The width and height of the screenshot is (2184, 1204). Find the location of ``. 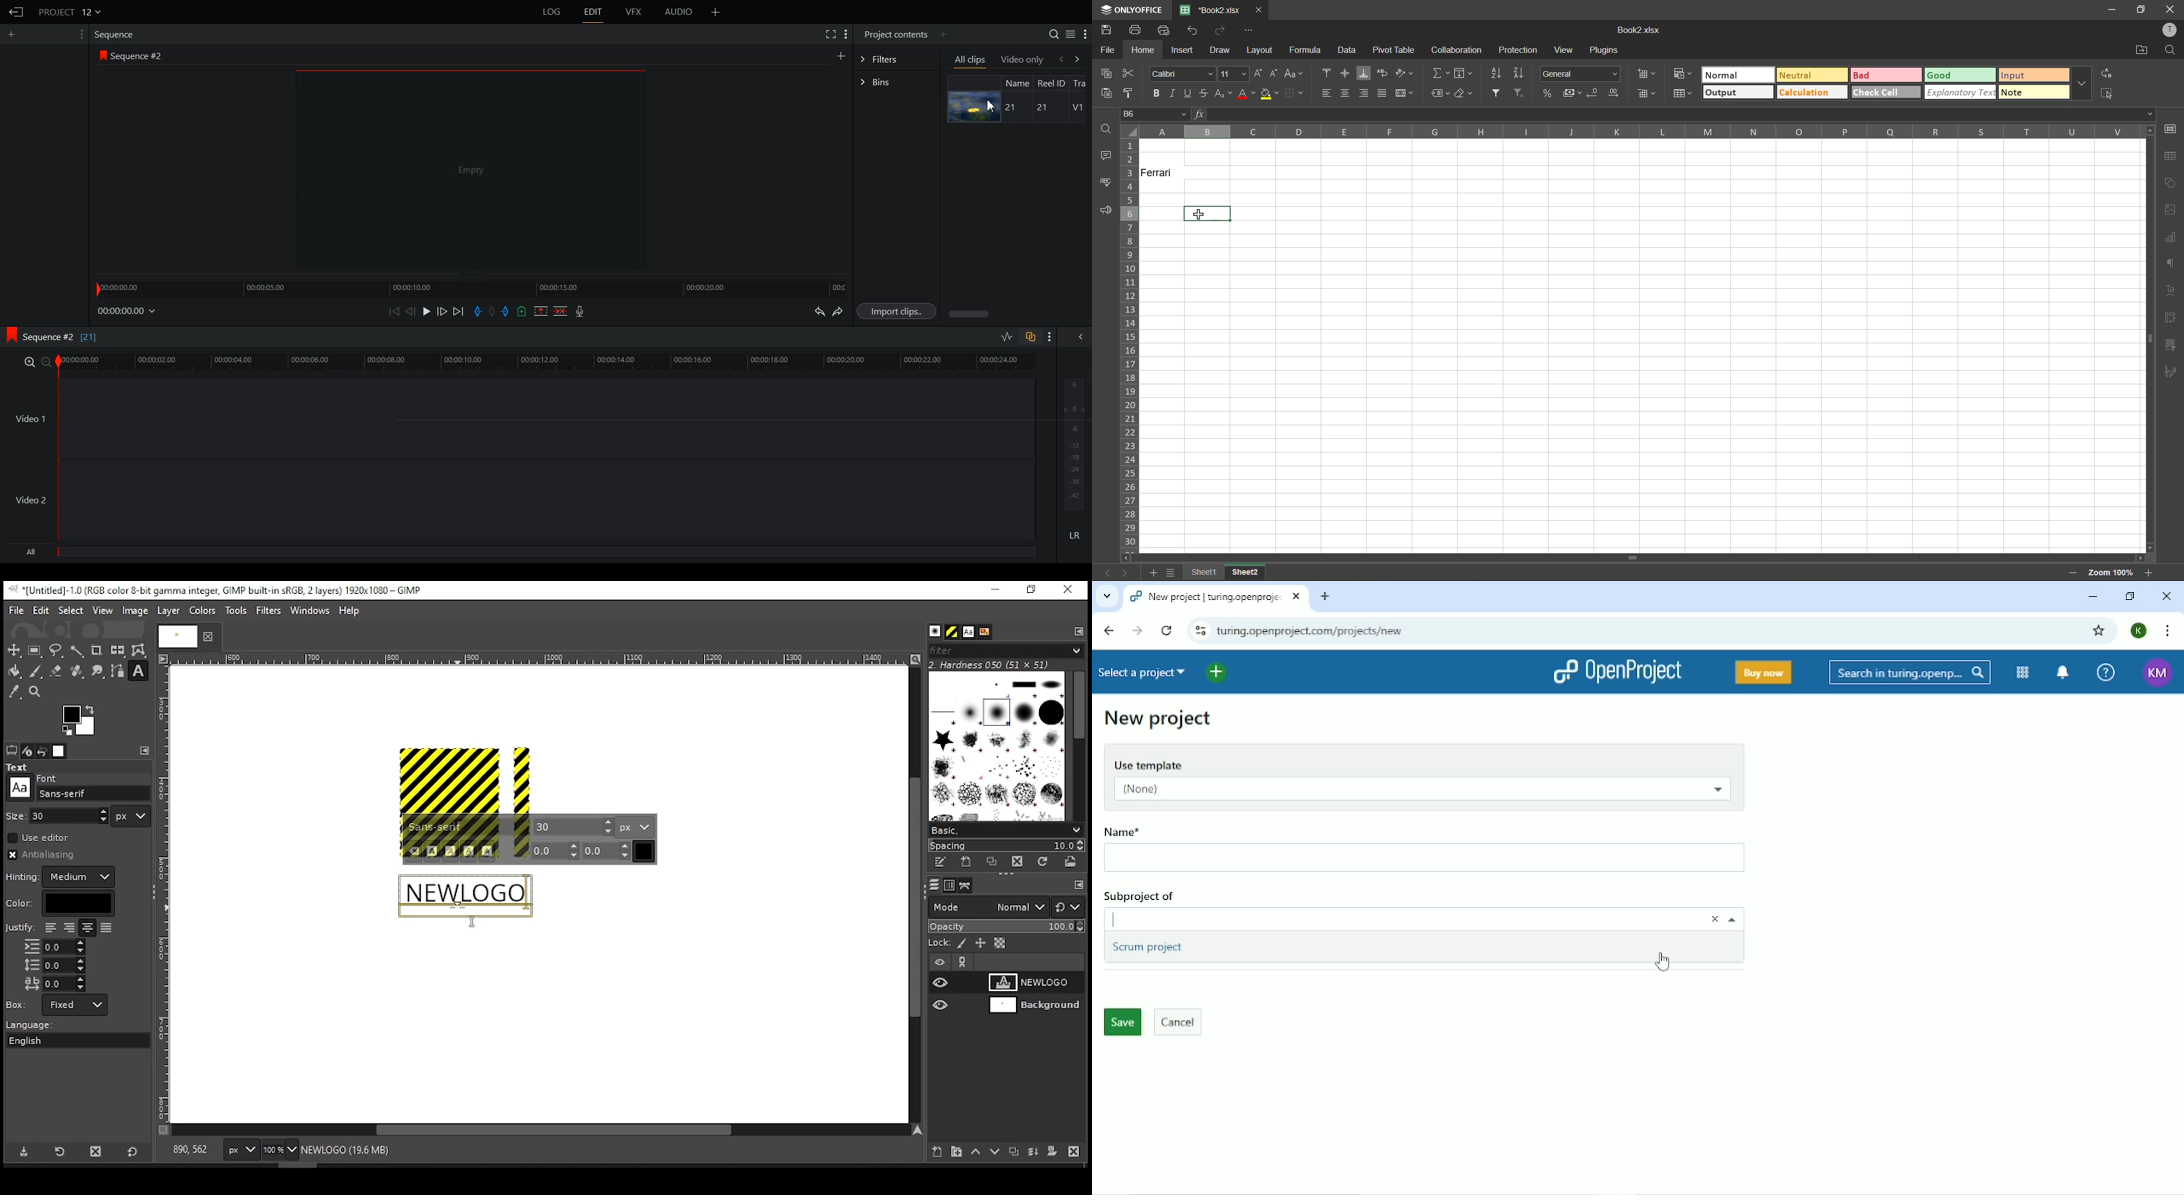

 is located at coordinates (16, 815).